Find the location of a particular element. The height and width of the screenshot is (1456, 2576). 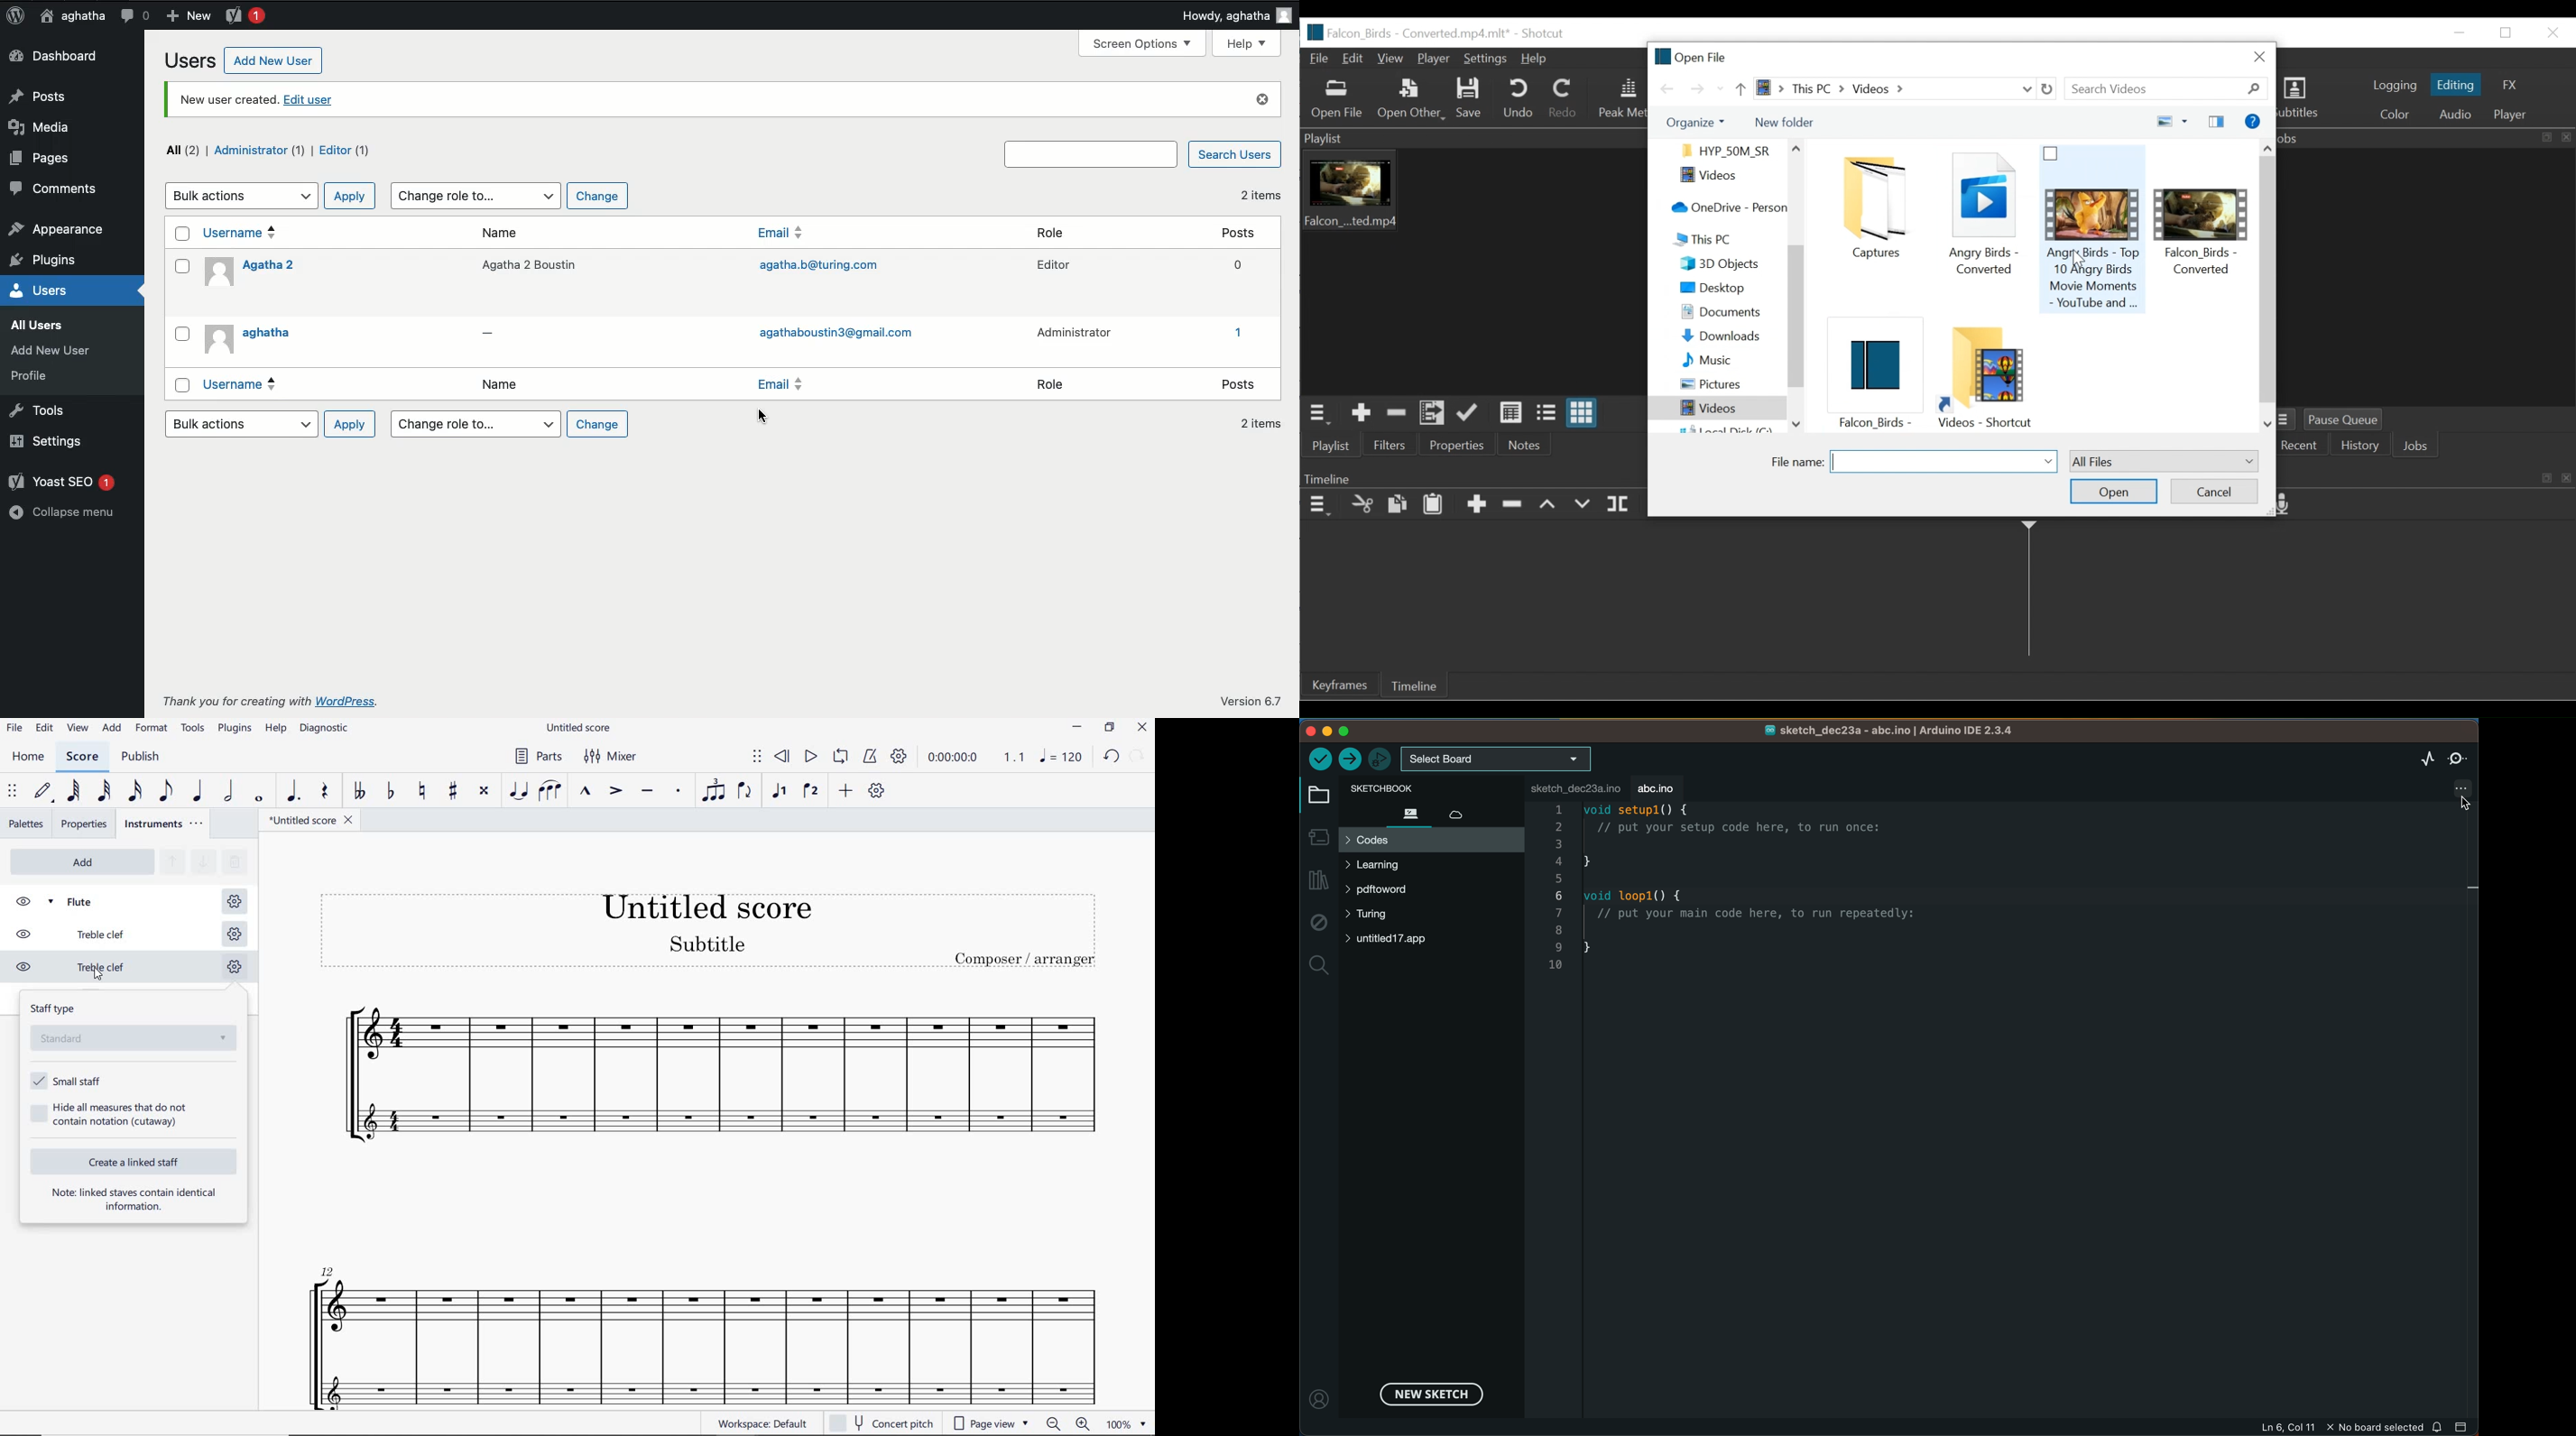

Jobs is located at coordinates (2419, 447).